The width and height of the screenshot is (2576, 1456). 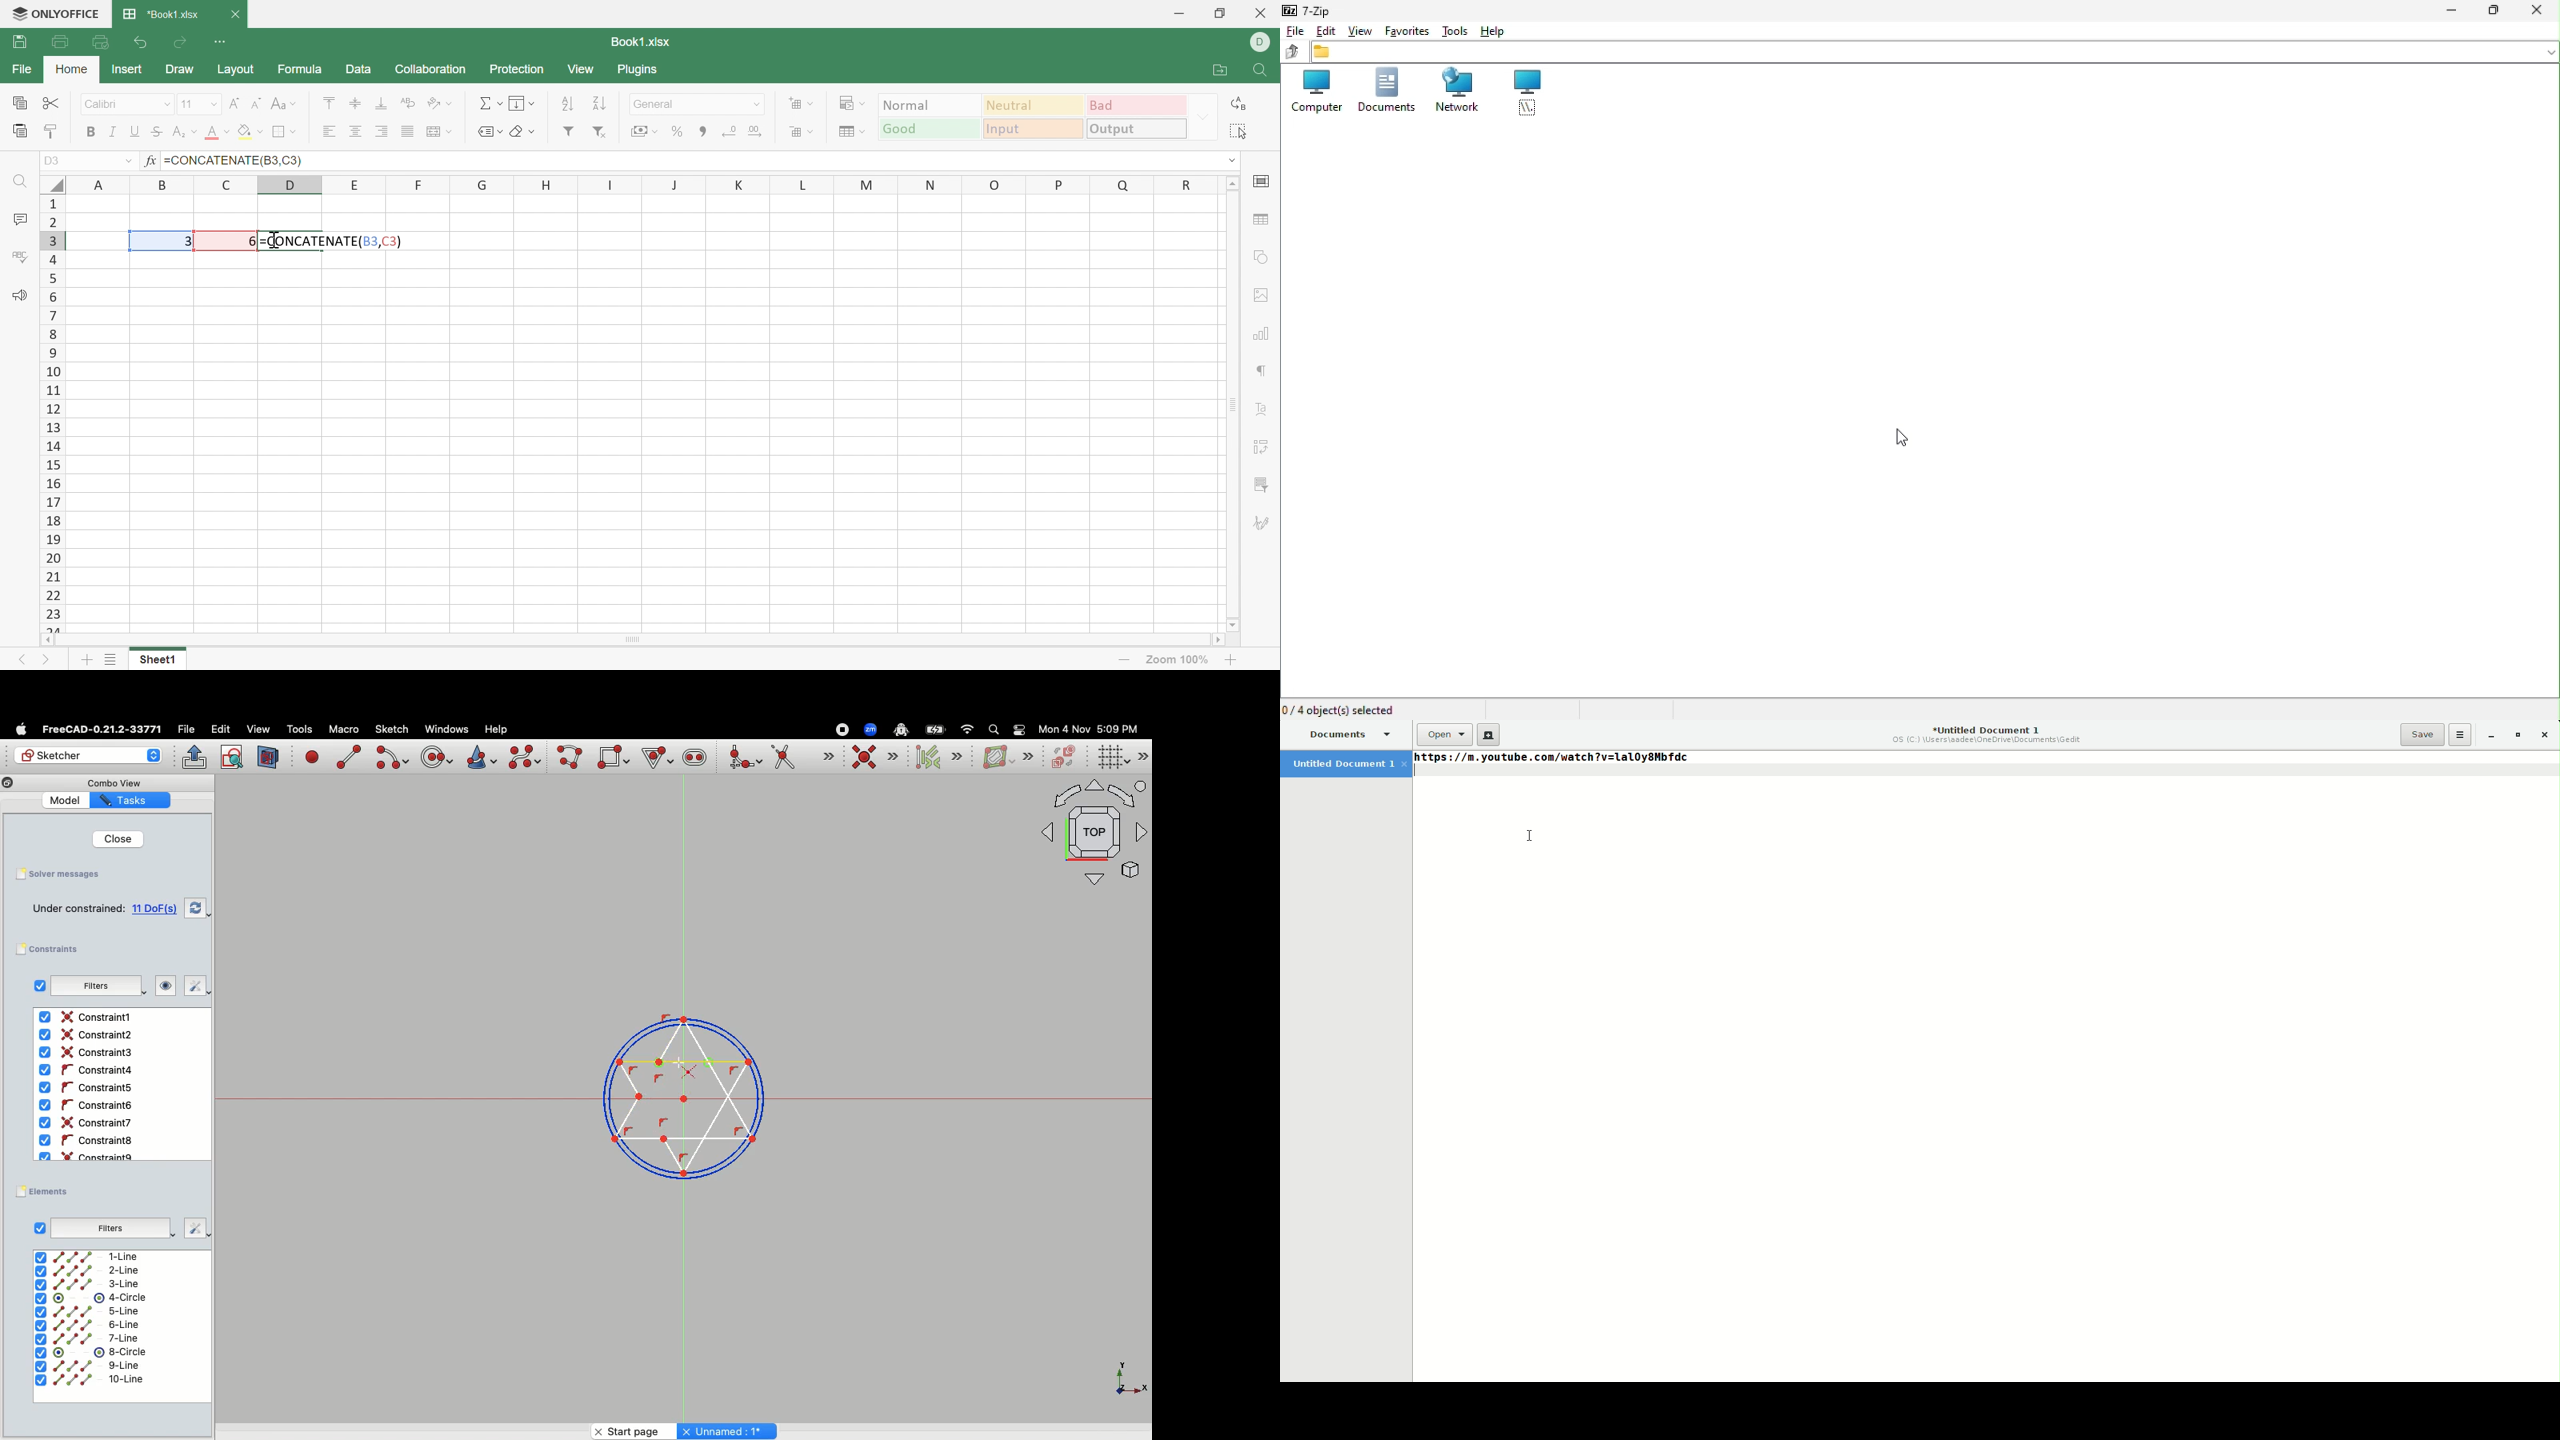 What do you see at coordinates (631, 641) in the screenshot?
I see `Scroll bar` at bounding box center [631, 641].